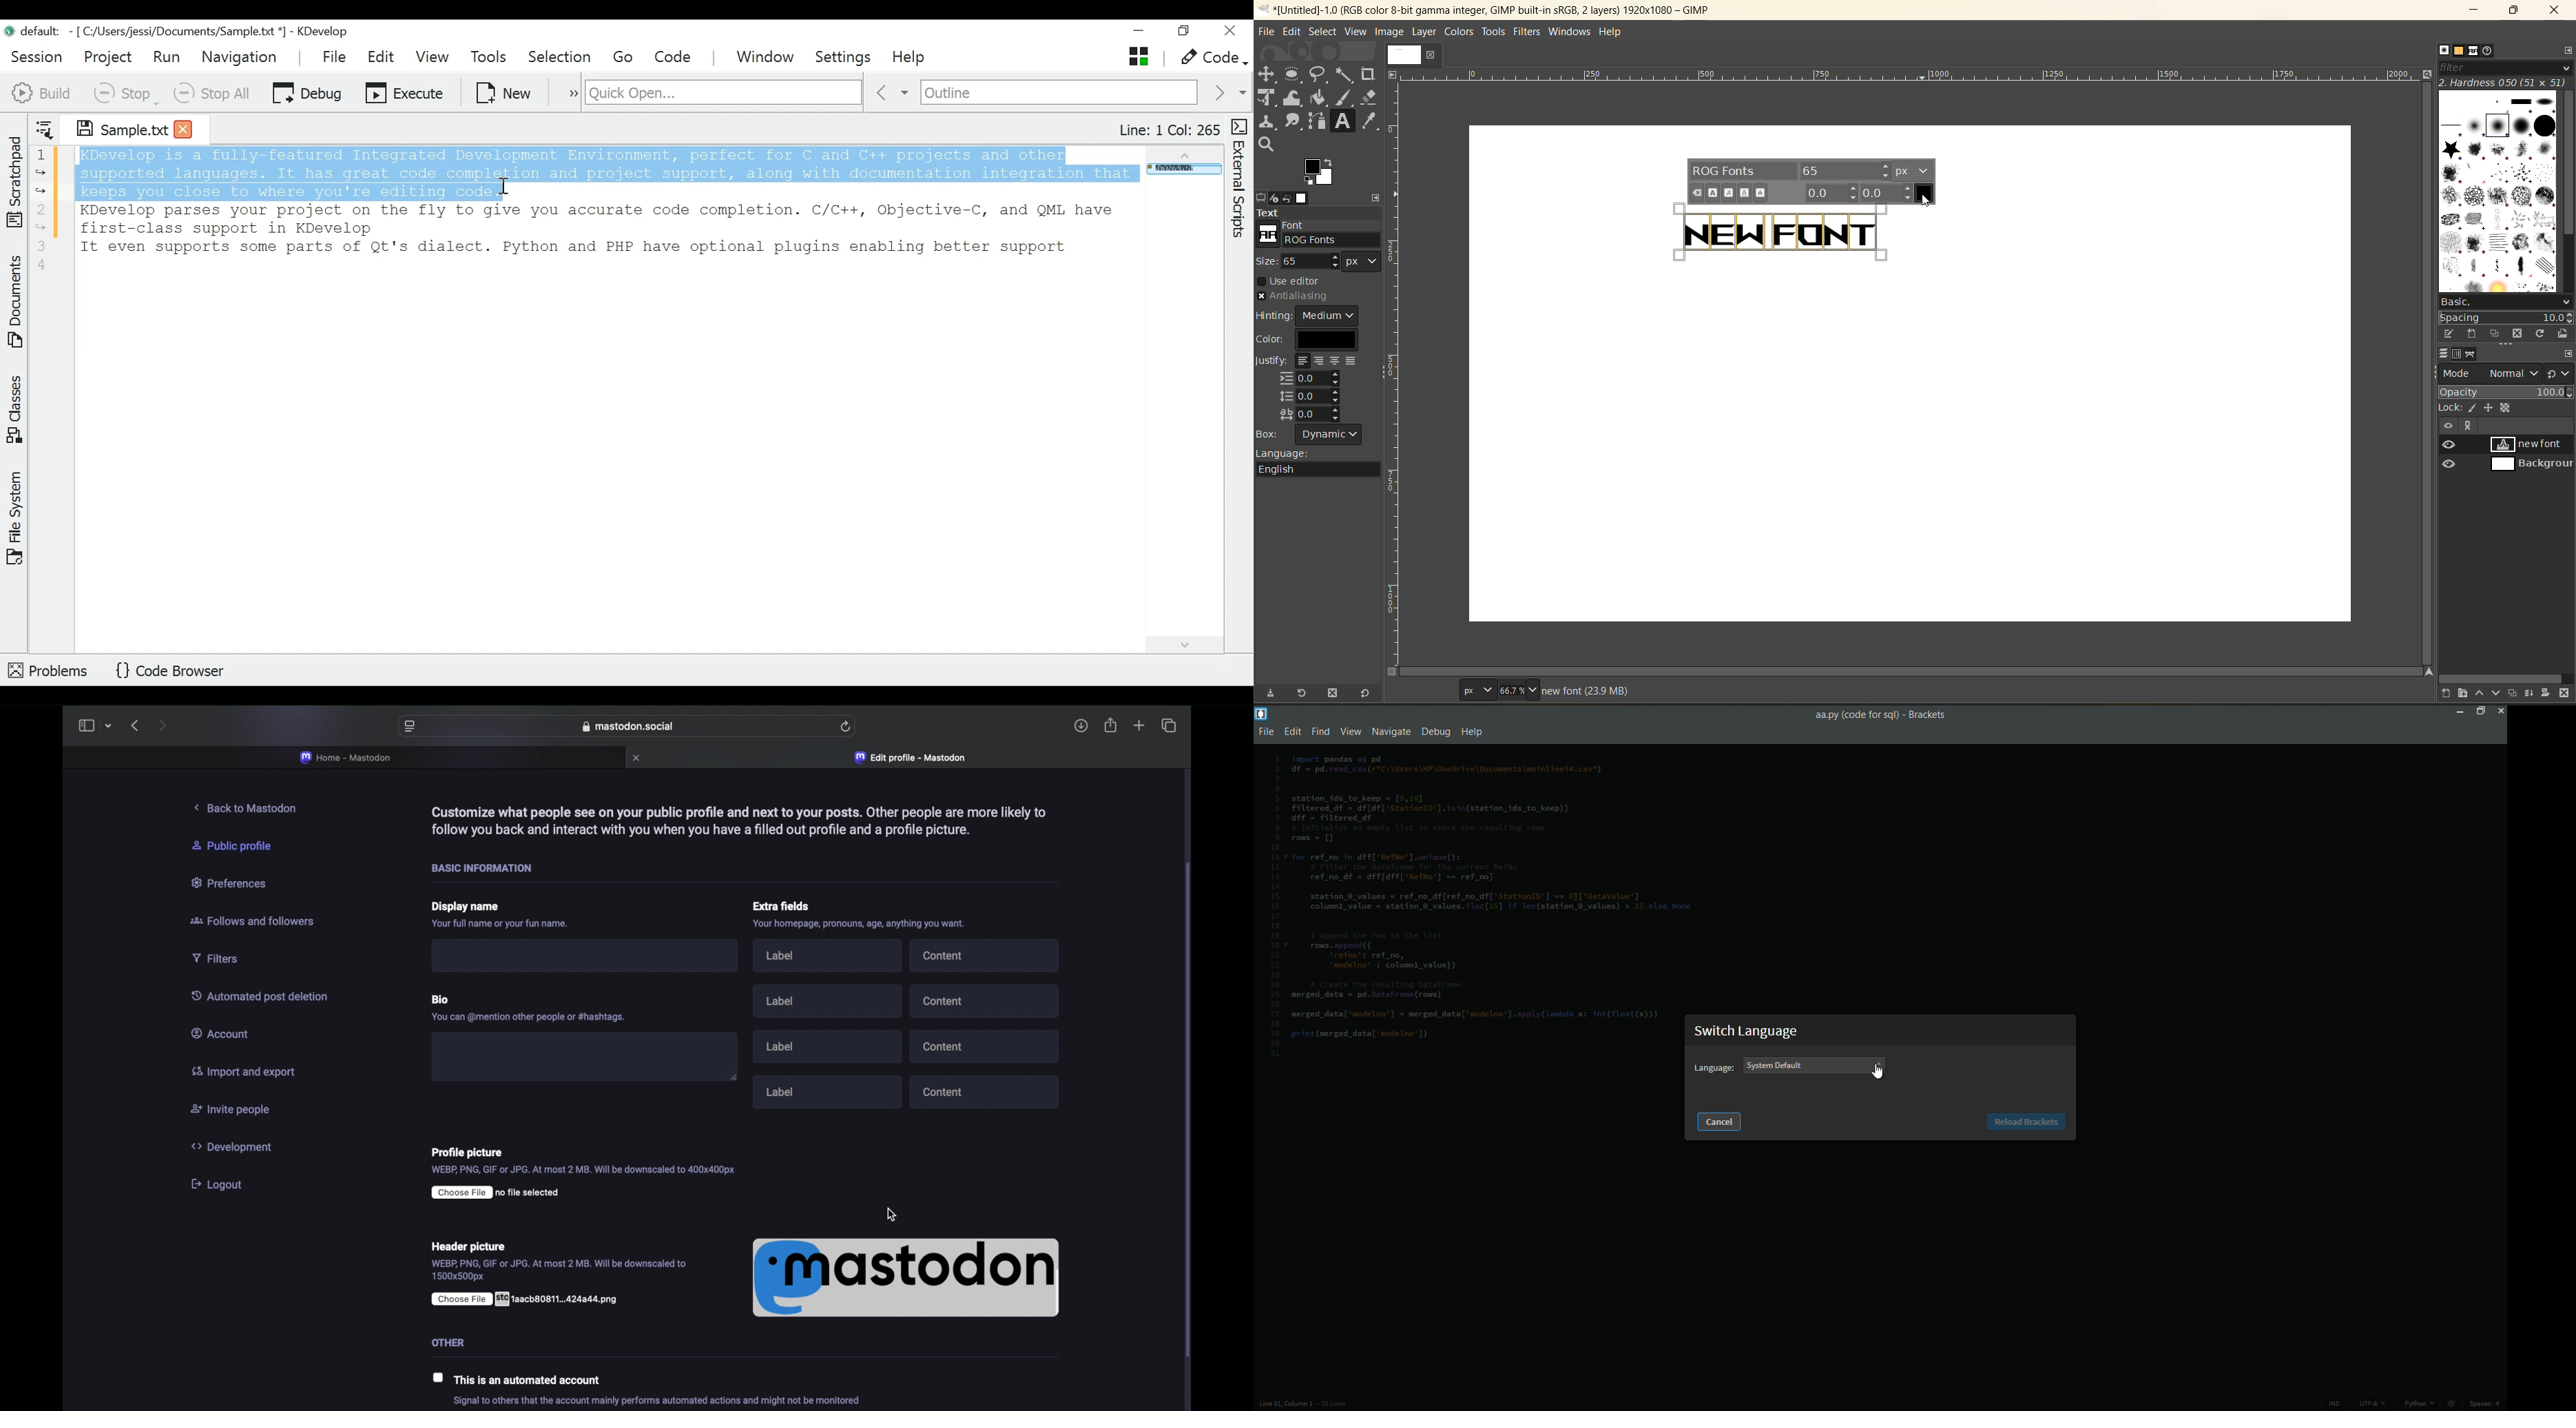  Describe the element at coordinates (17, 304) in the screenshot. I see `Documents` at that location.